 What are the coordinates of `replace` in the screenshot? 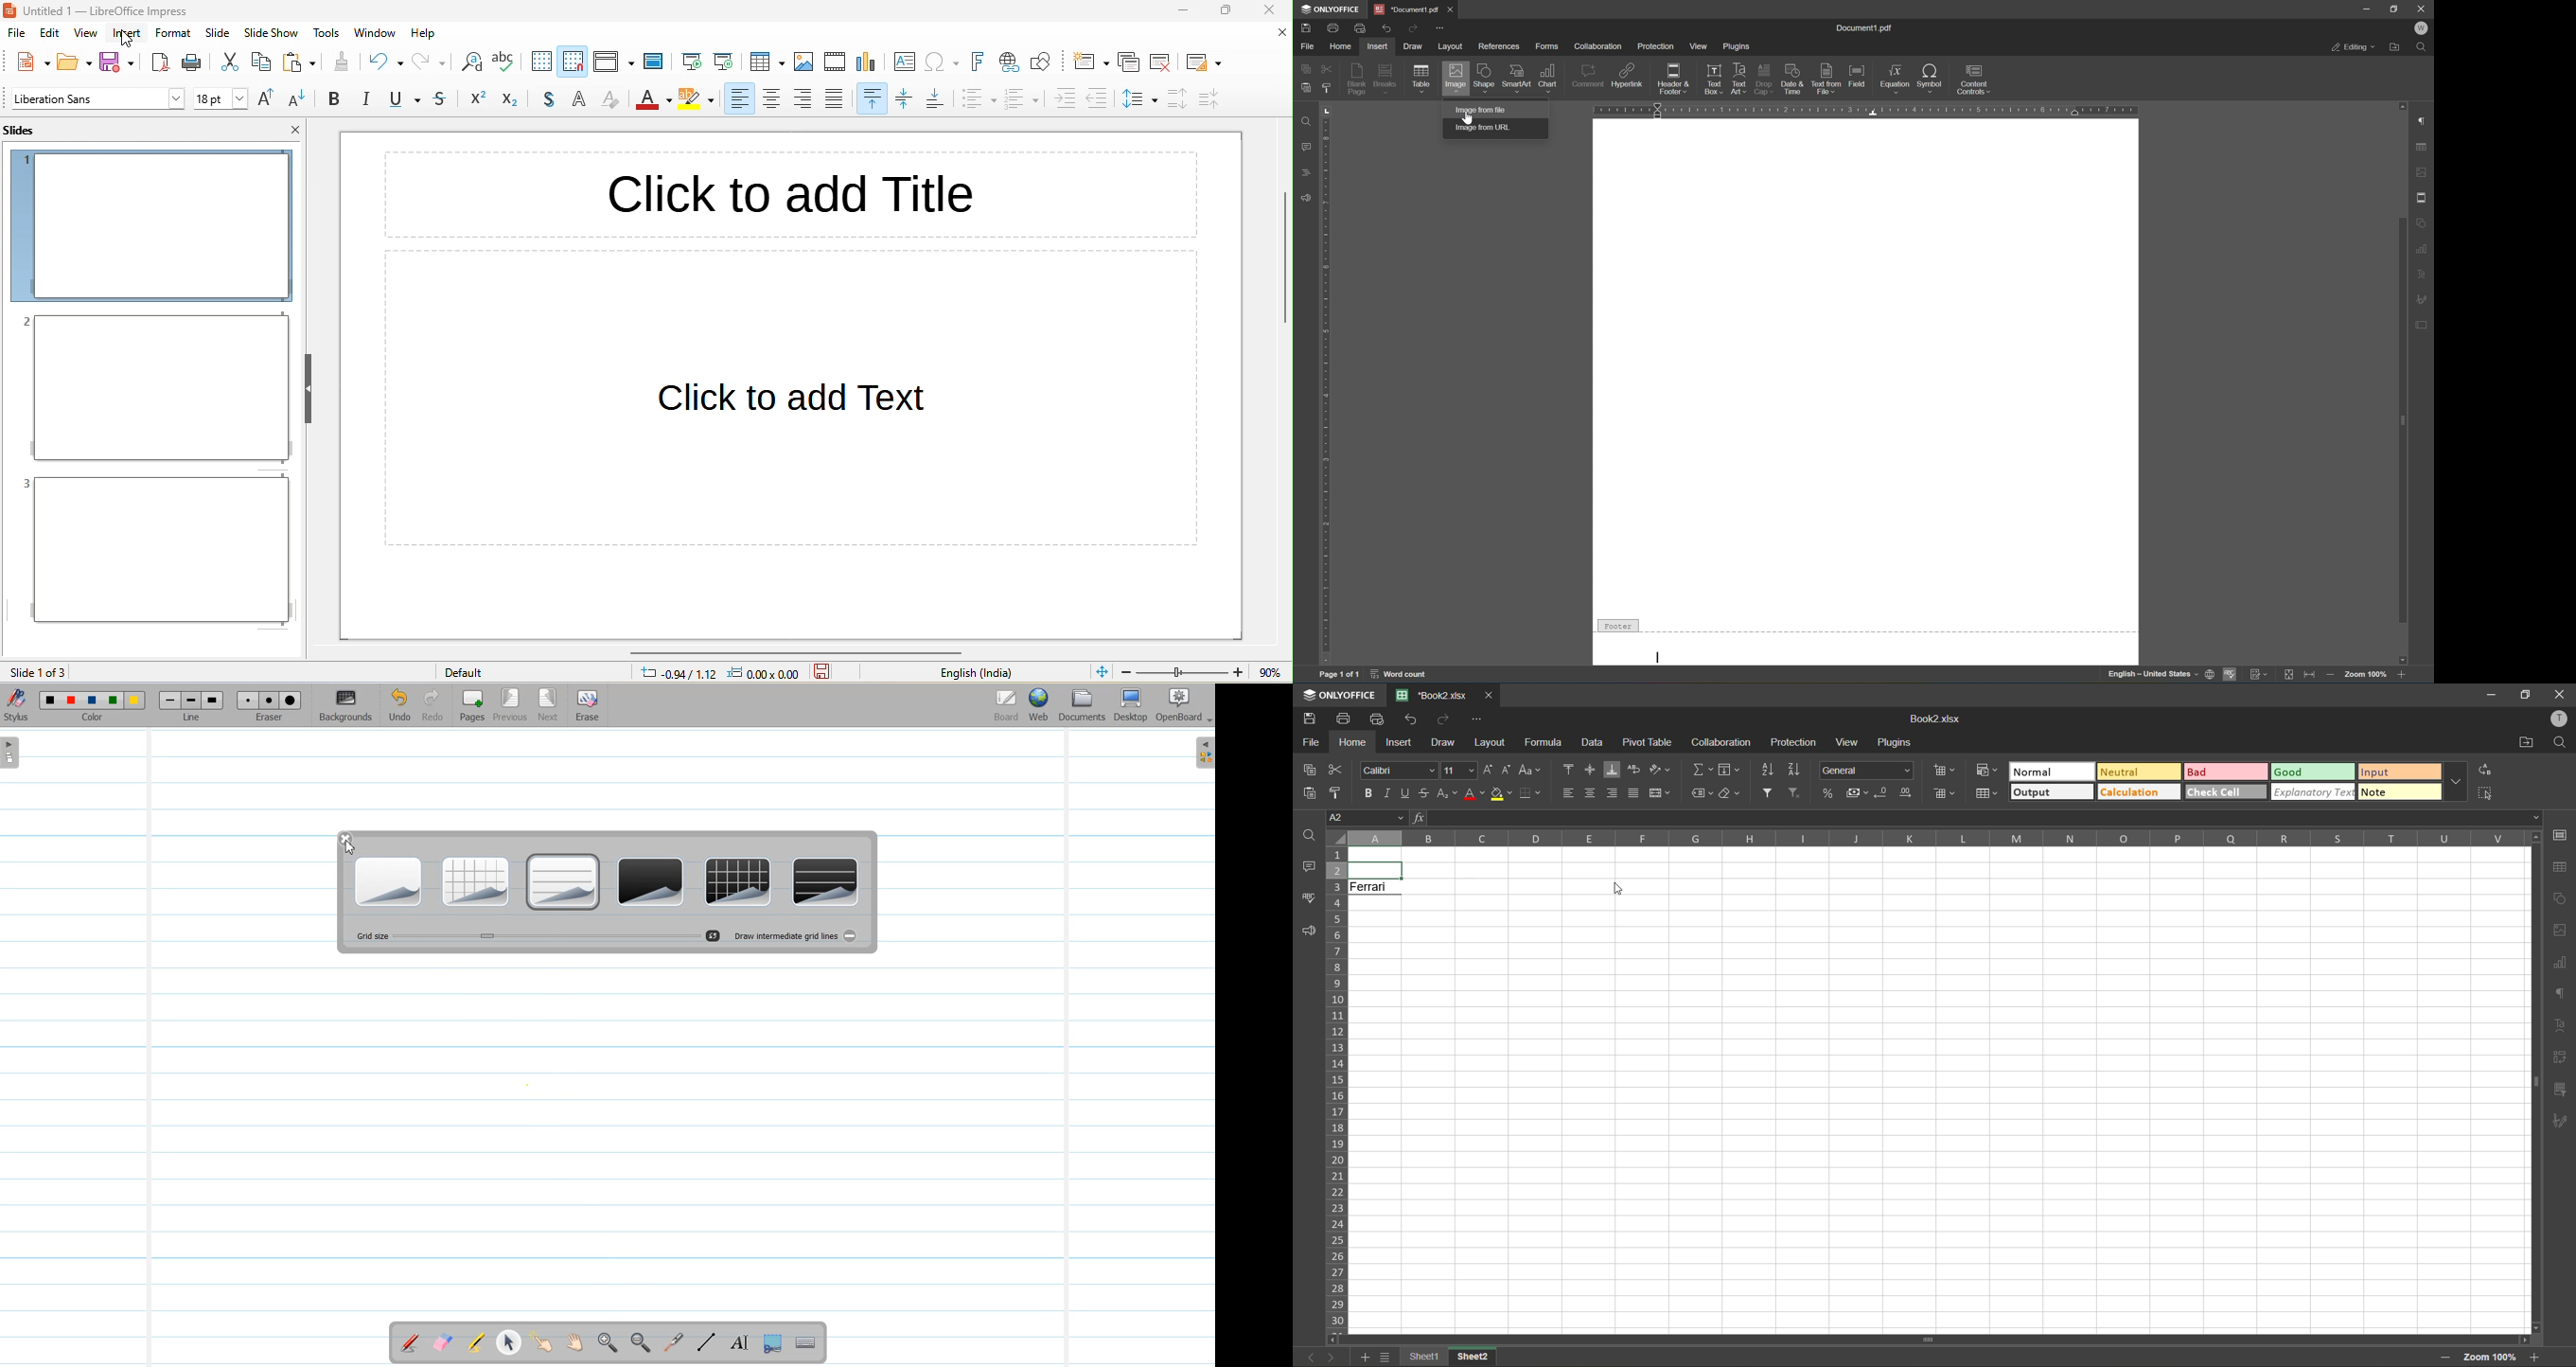 It's located at (2486, 769).